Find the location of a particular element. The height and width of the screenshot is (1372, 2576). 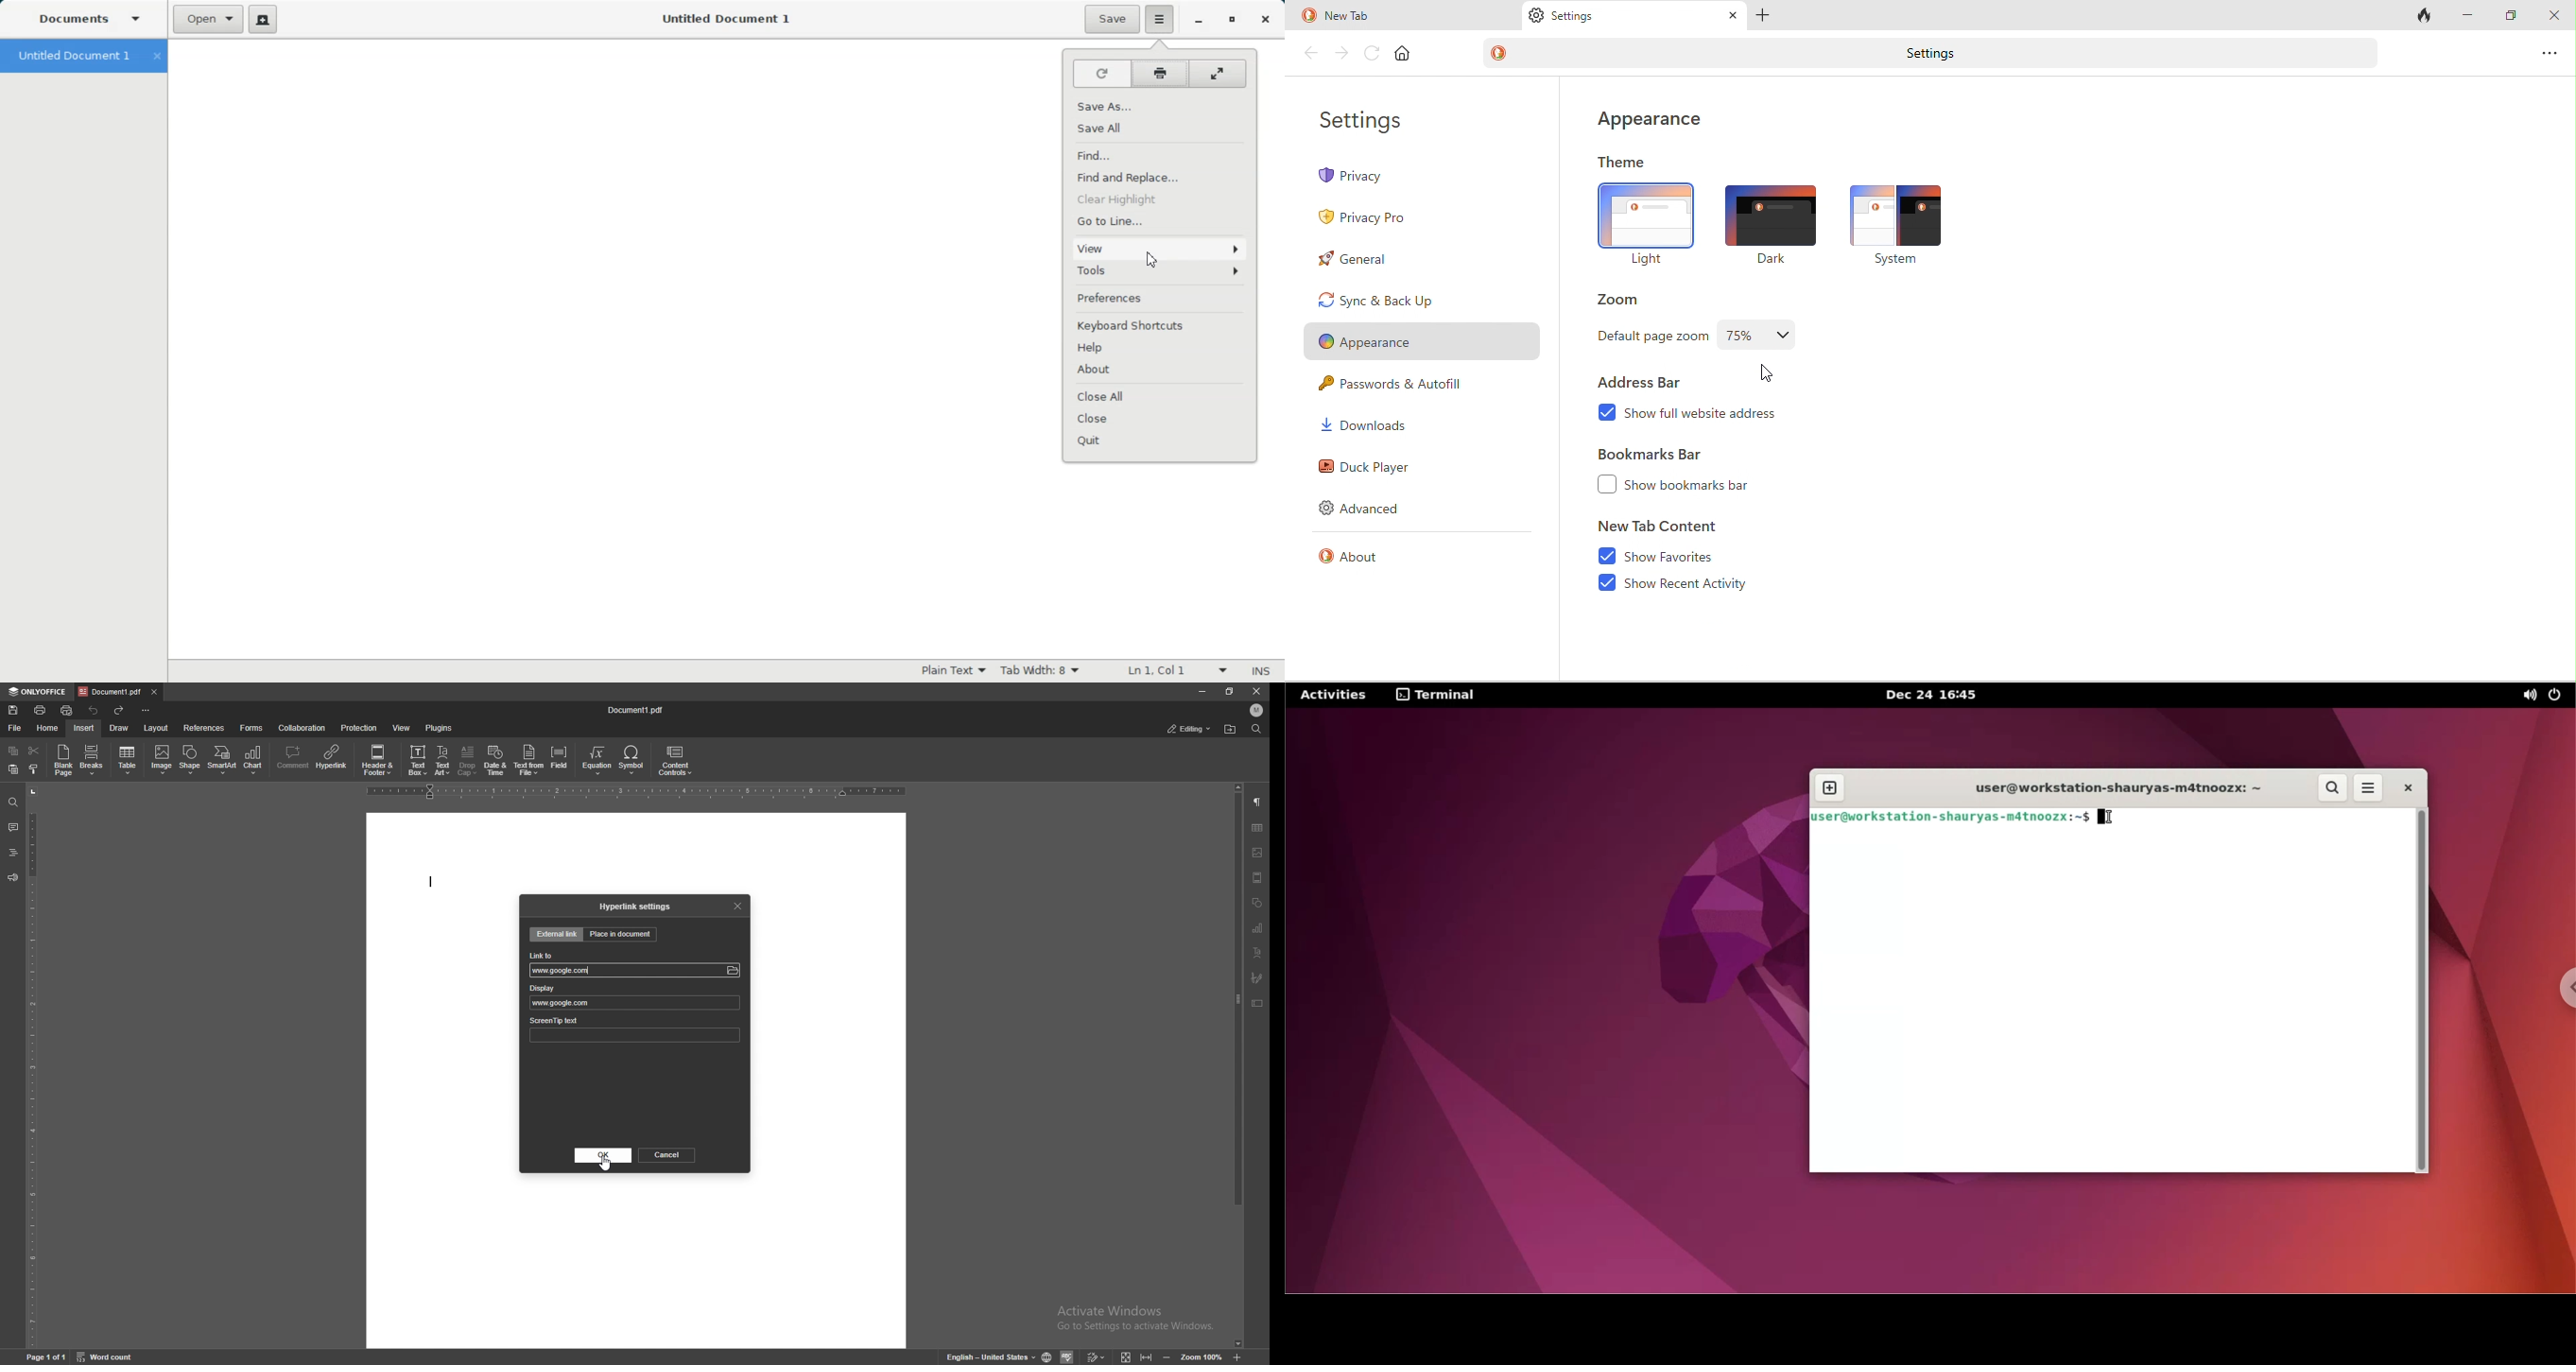

image is located at coordinates (1258, 852).